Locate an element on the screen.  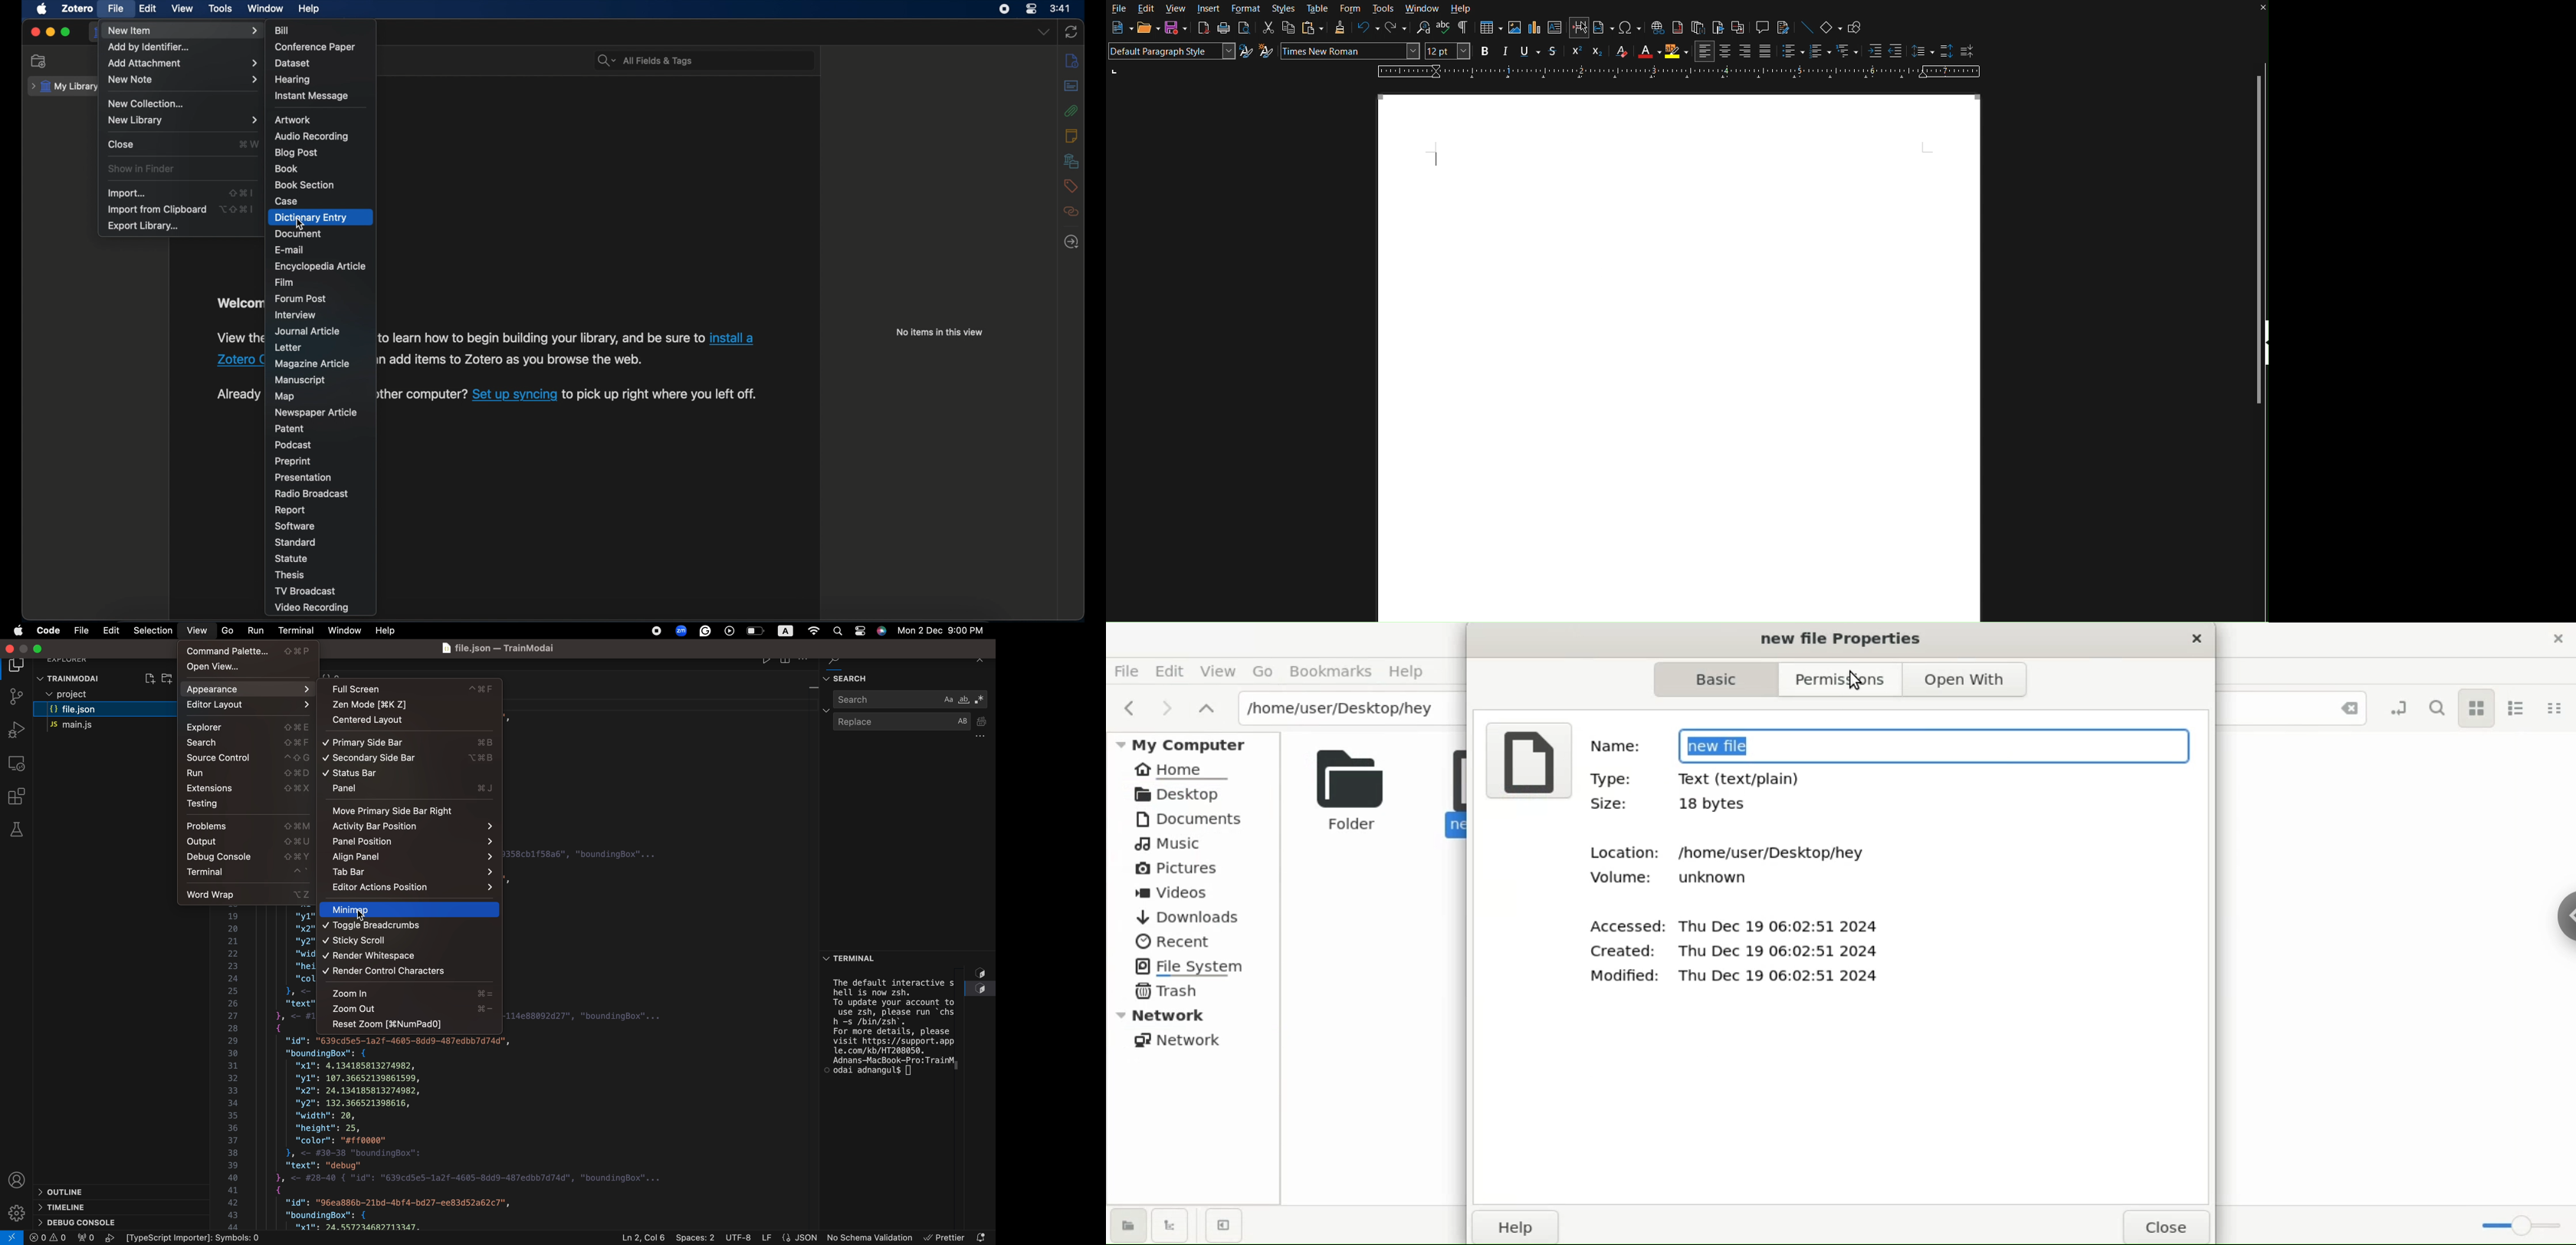
Open is located at coordinates (1144, 27).